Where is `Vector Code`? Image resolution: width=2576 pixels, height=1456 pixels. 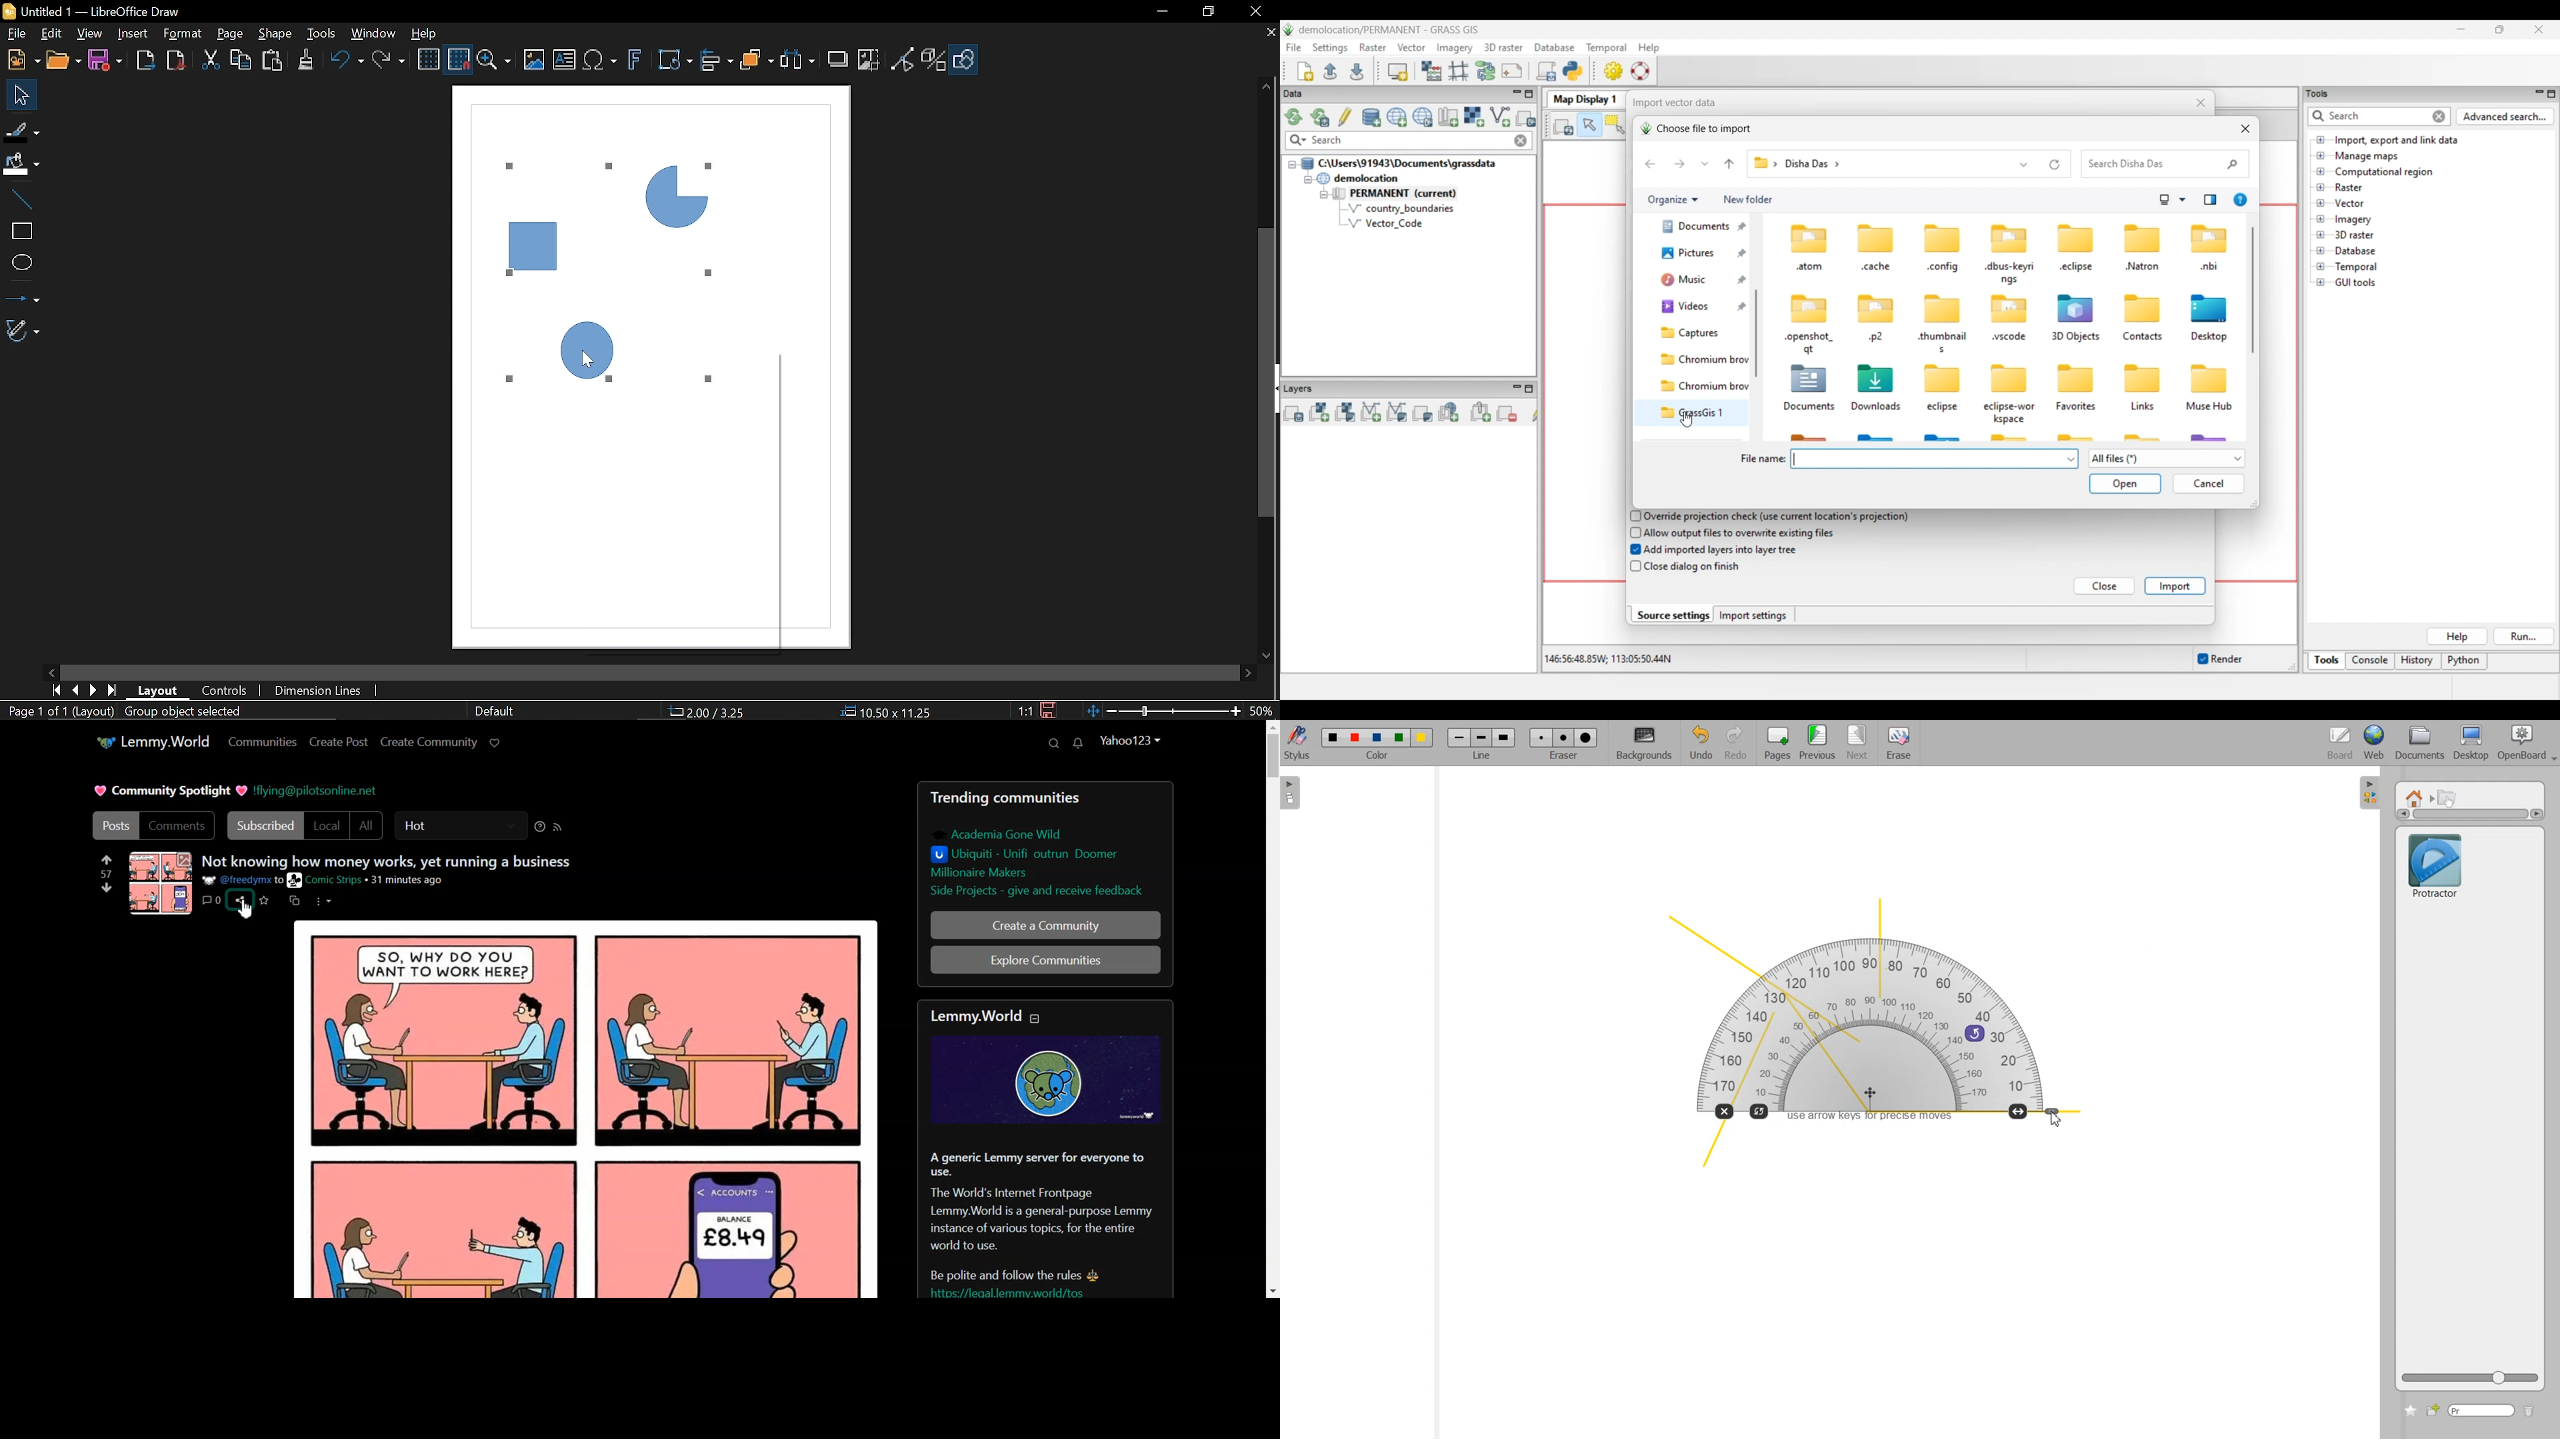
Vector Code is located at coordinates (1393, 223).